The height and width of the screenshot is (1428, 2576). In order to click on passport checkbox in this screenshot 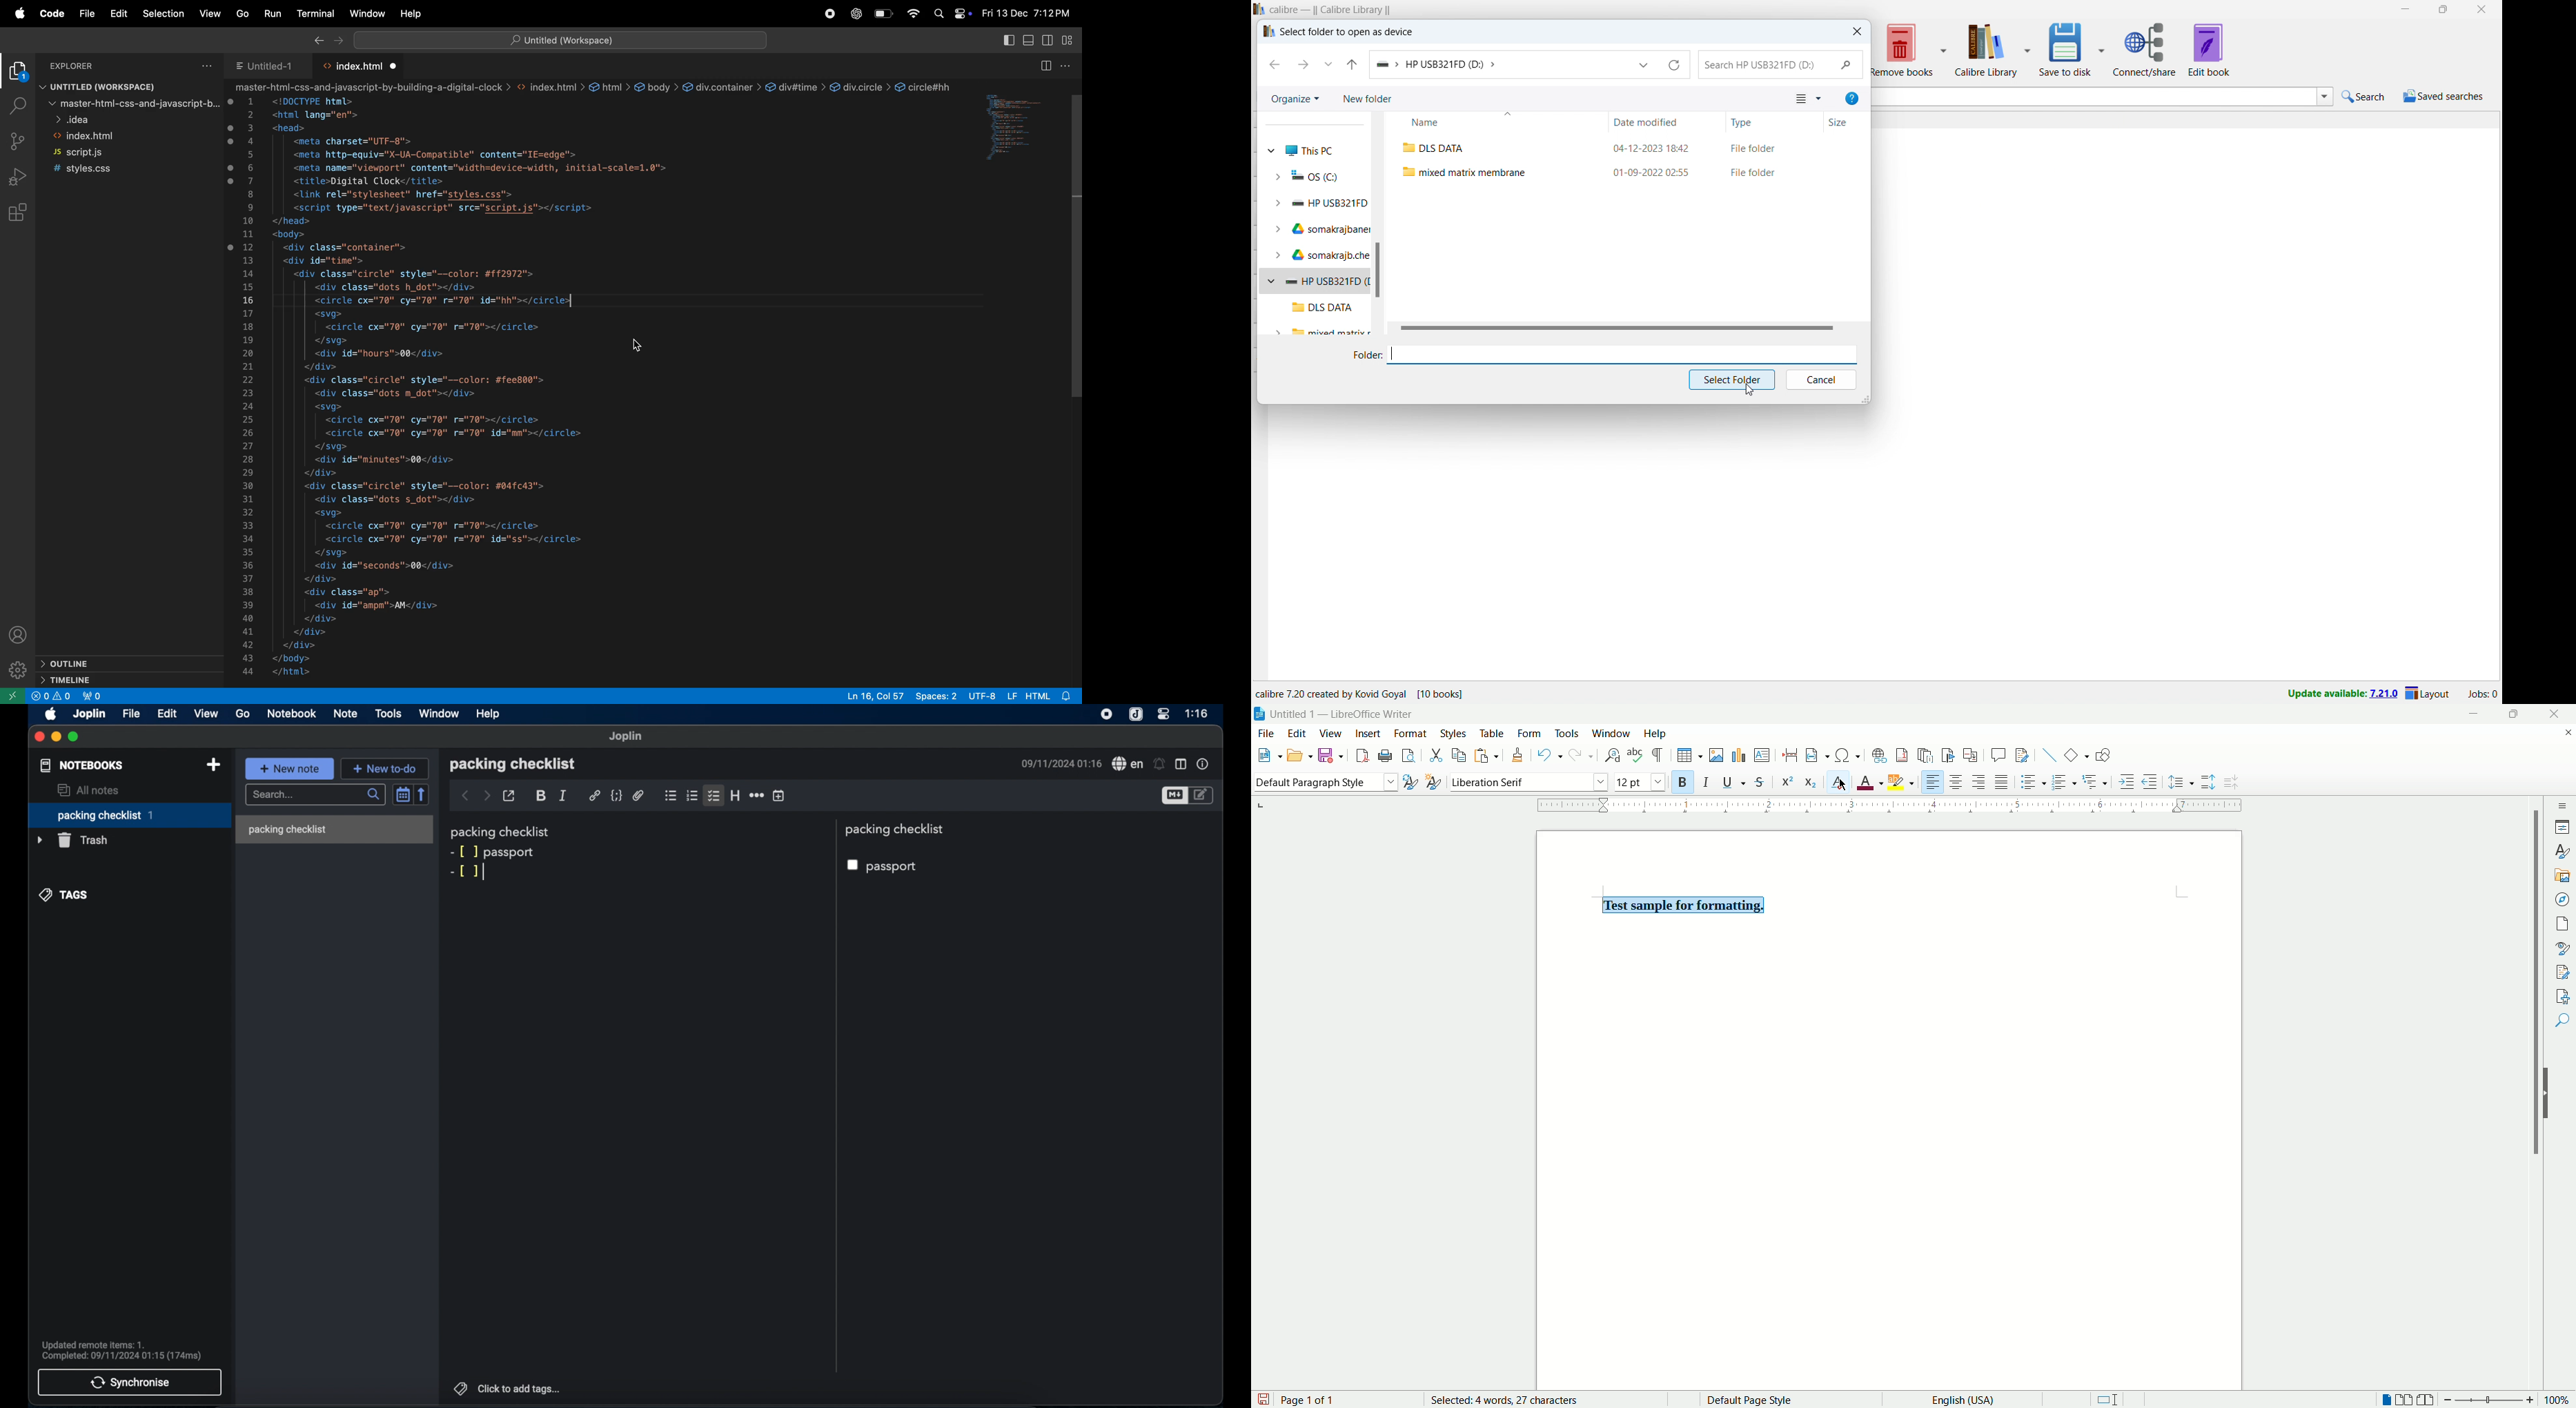, I will do `click(884, 867)`.